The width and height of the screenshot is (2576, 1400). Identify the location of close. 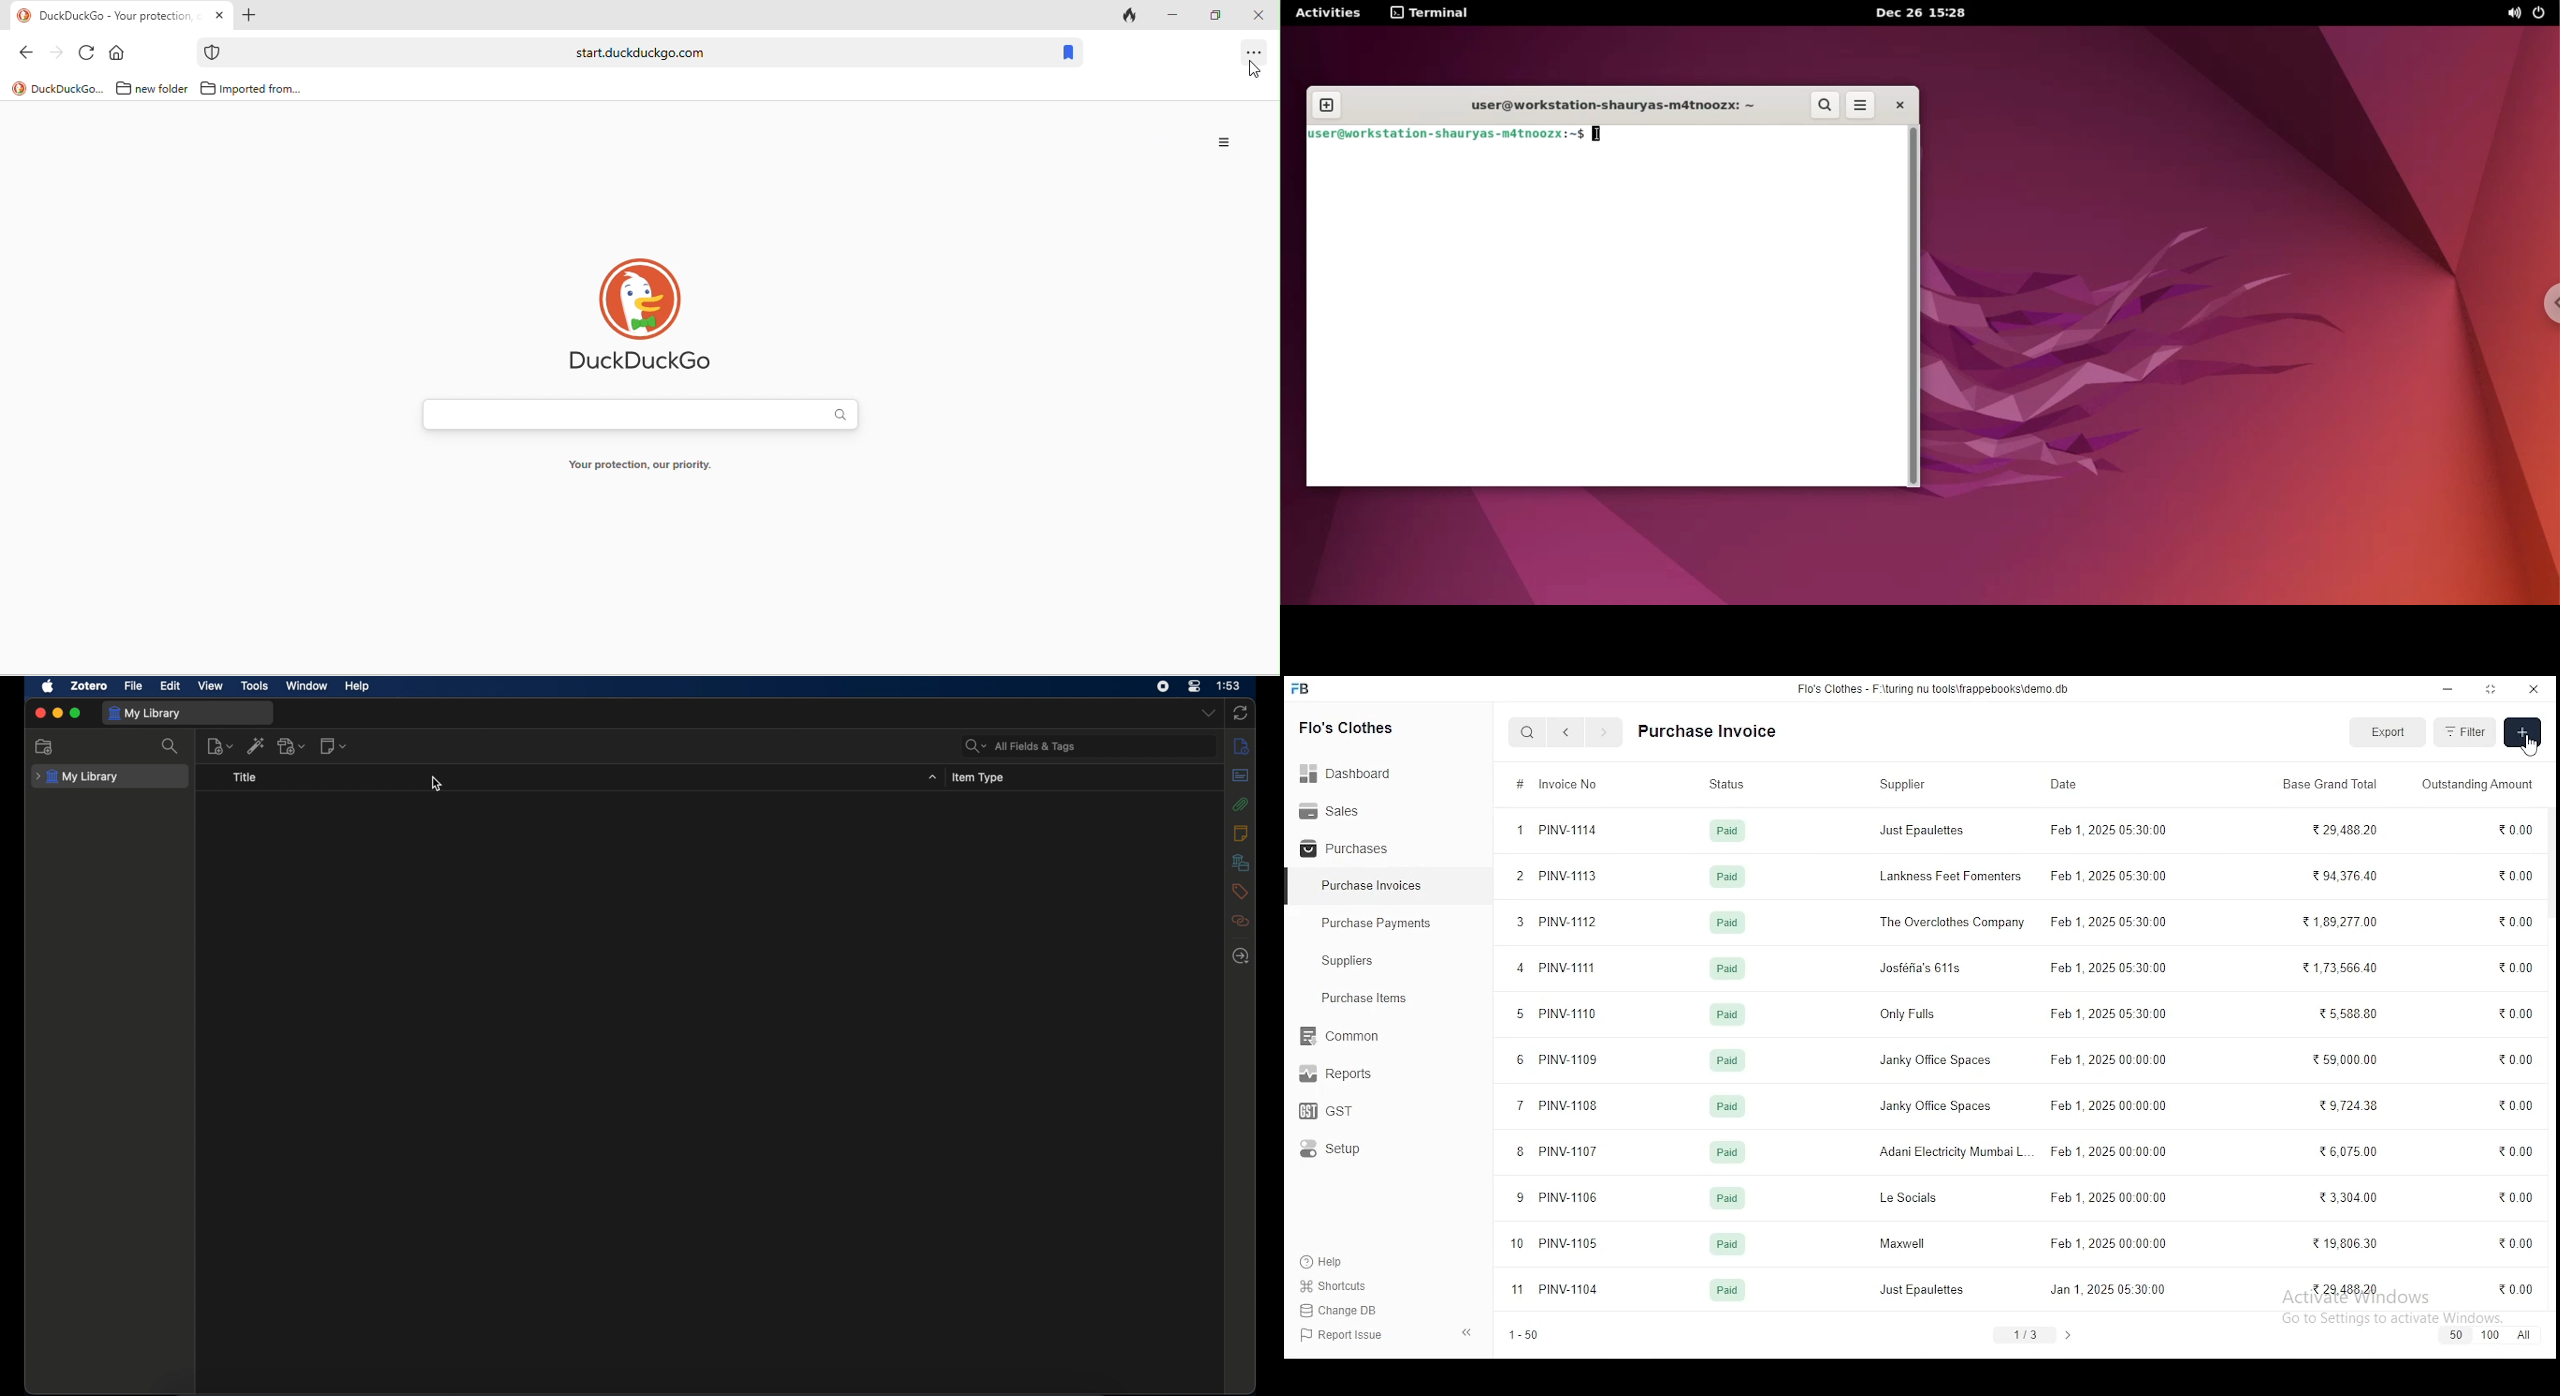
(39, 713).